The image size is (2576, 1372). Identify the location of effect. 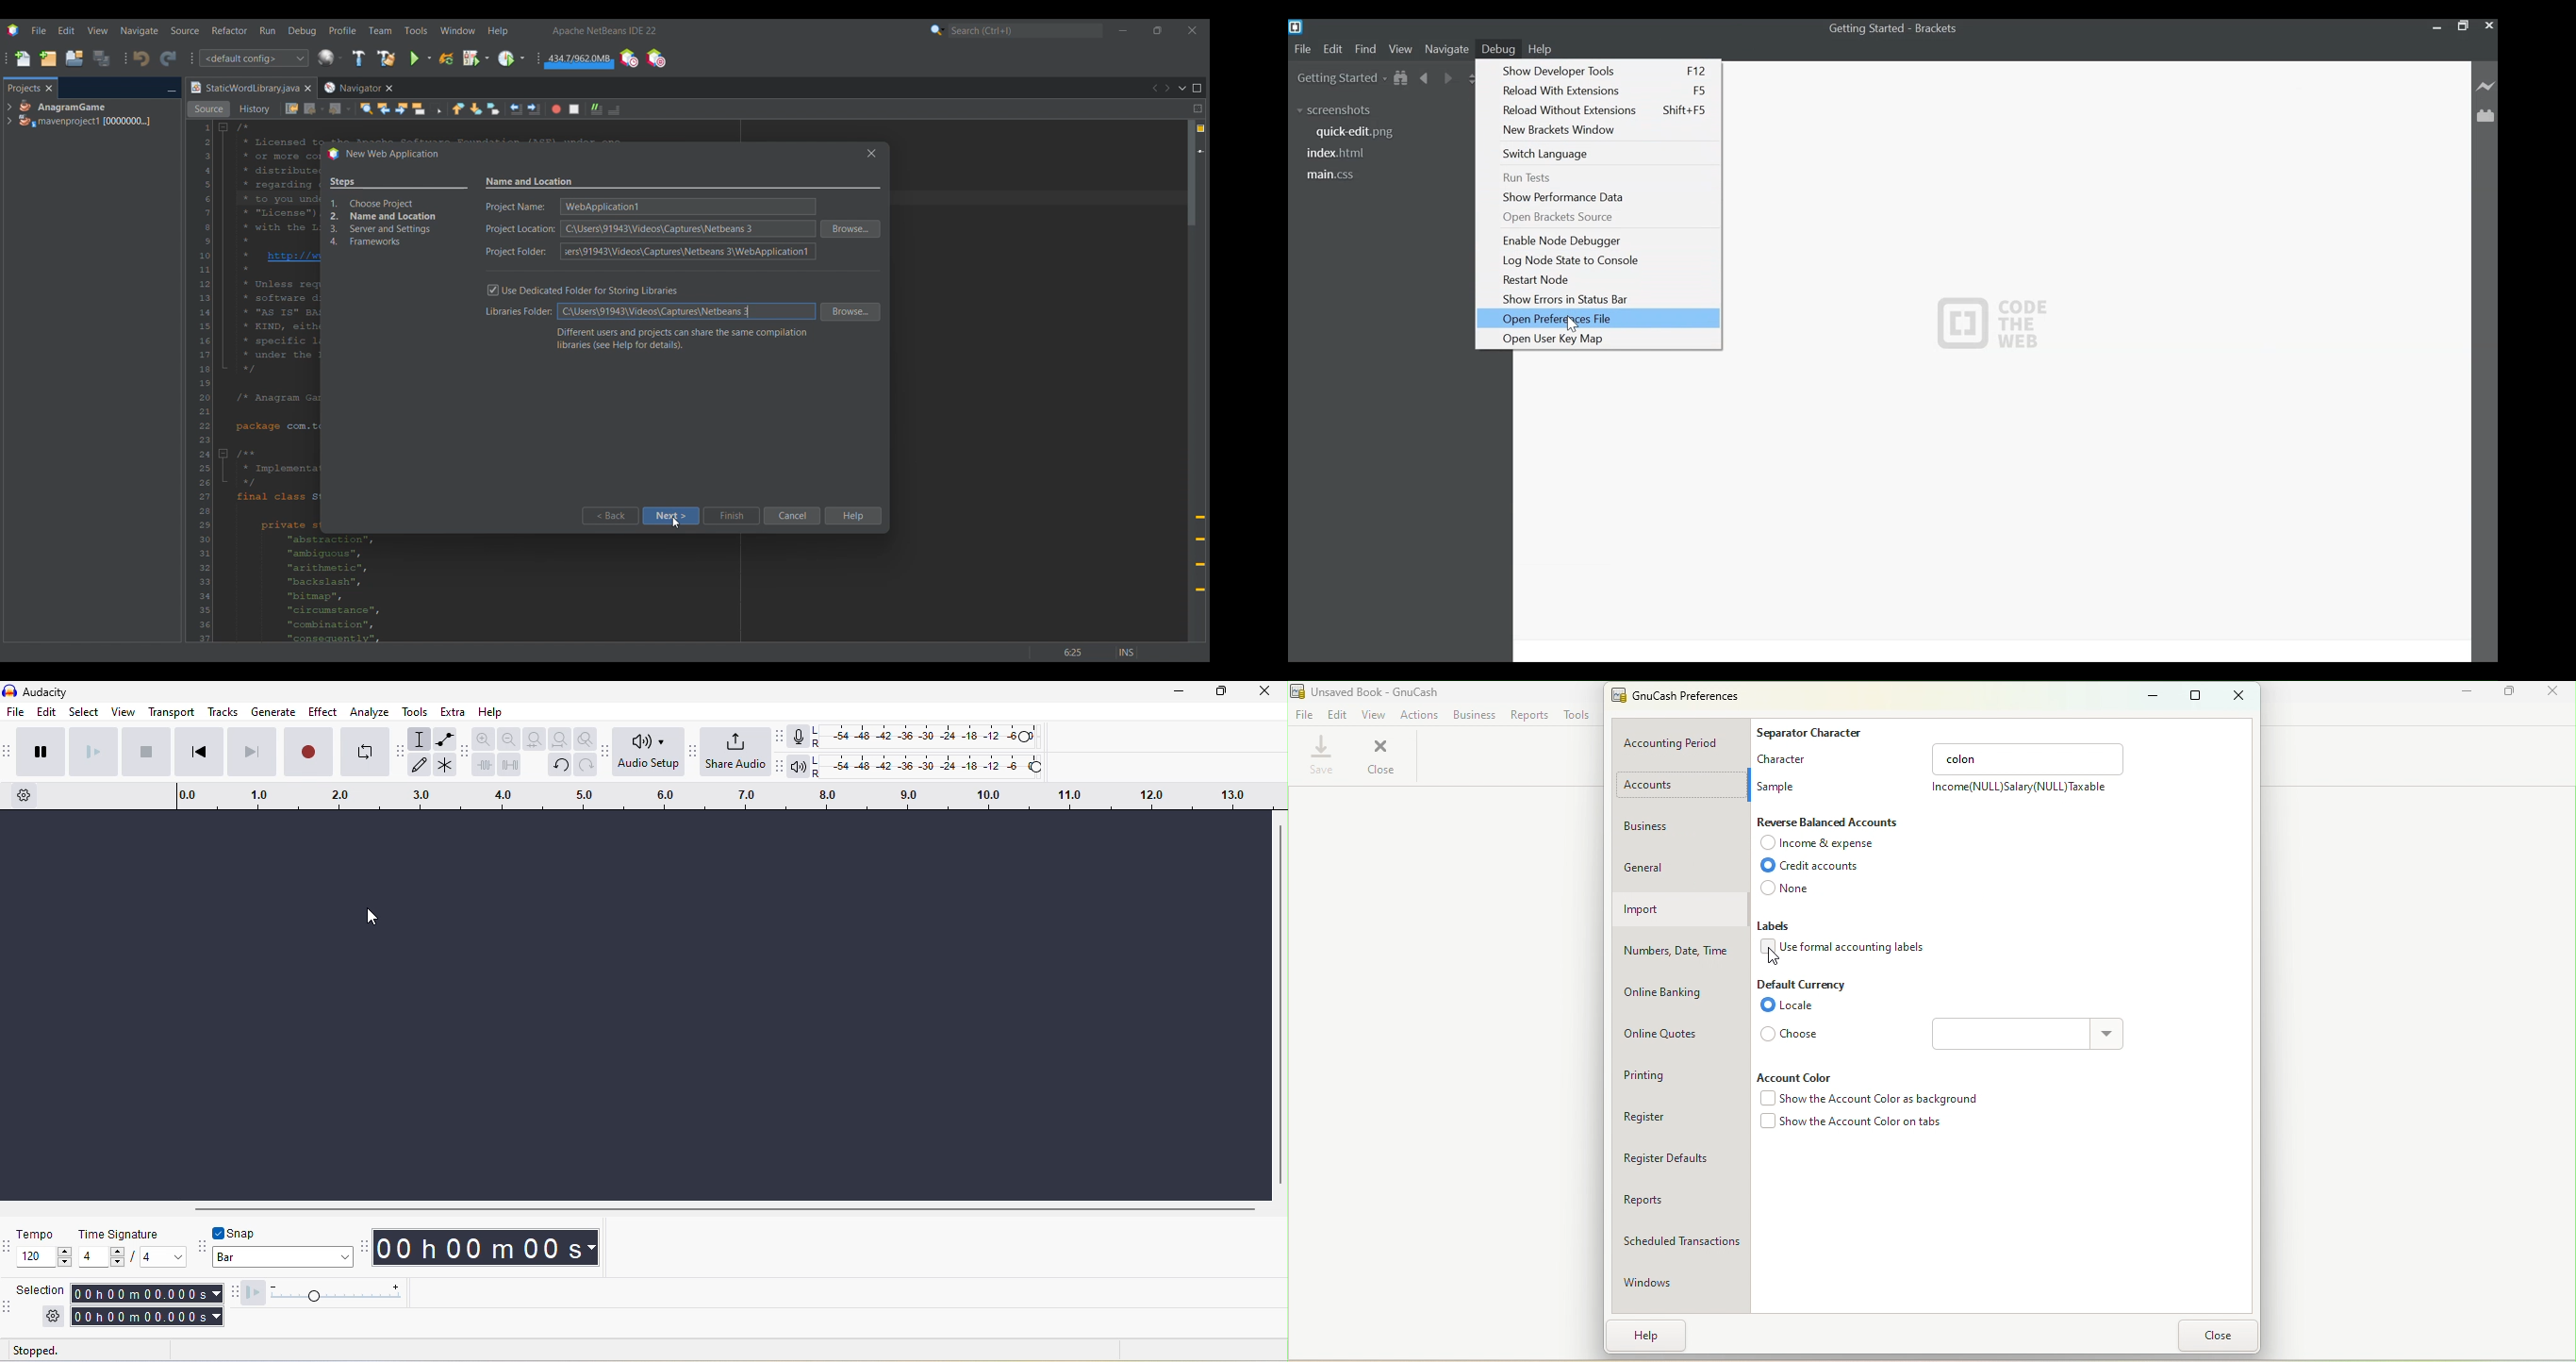
(323, 713).